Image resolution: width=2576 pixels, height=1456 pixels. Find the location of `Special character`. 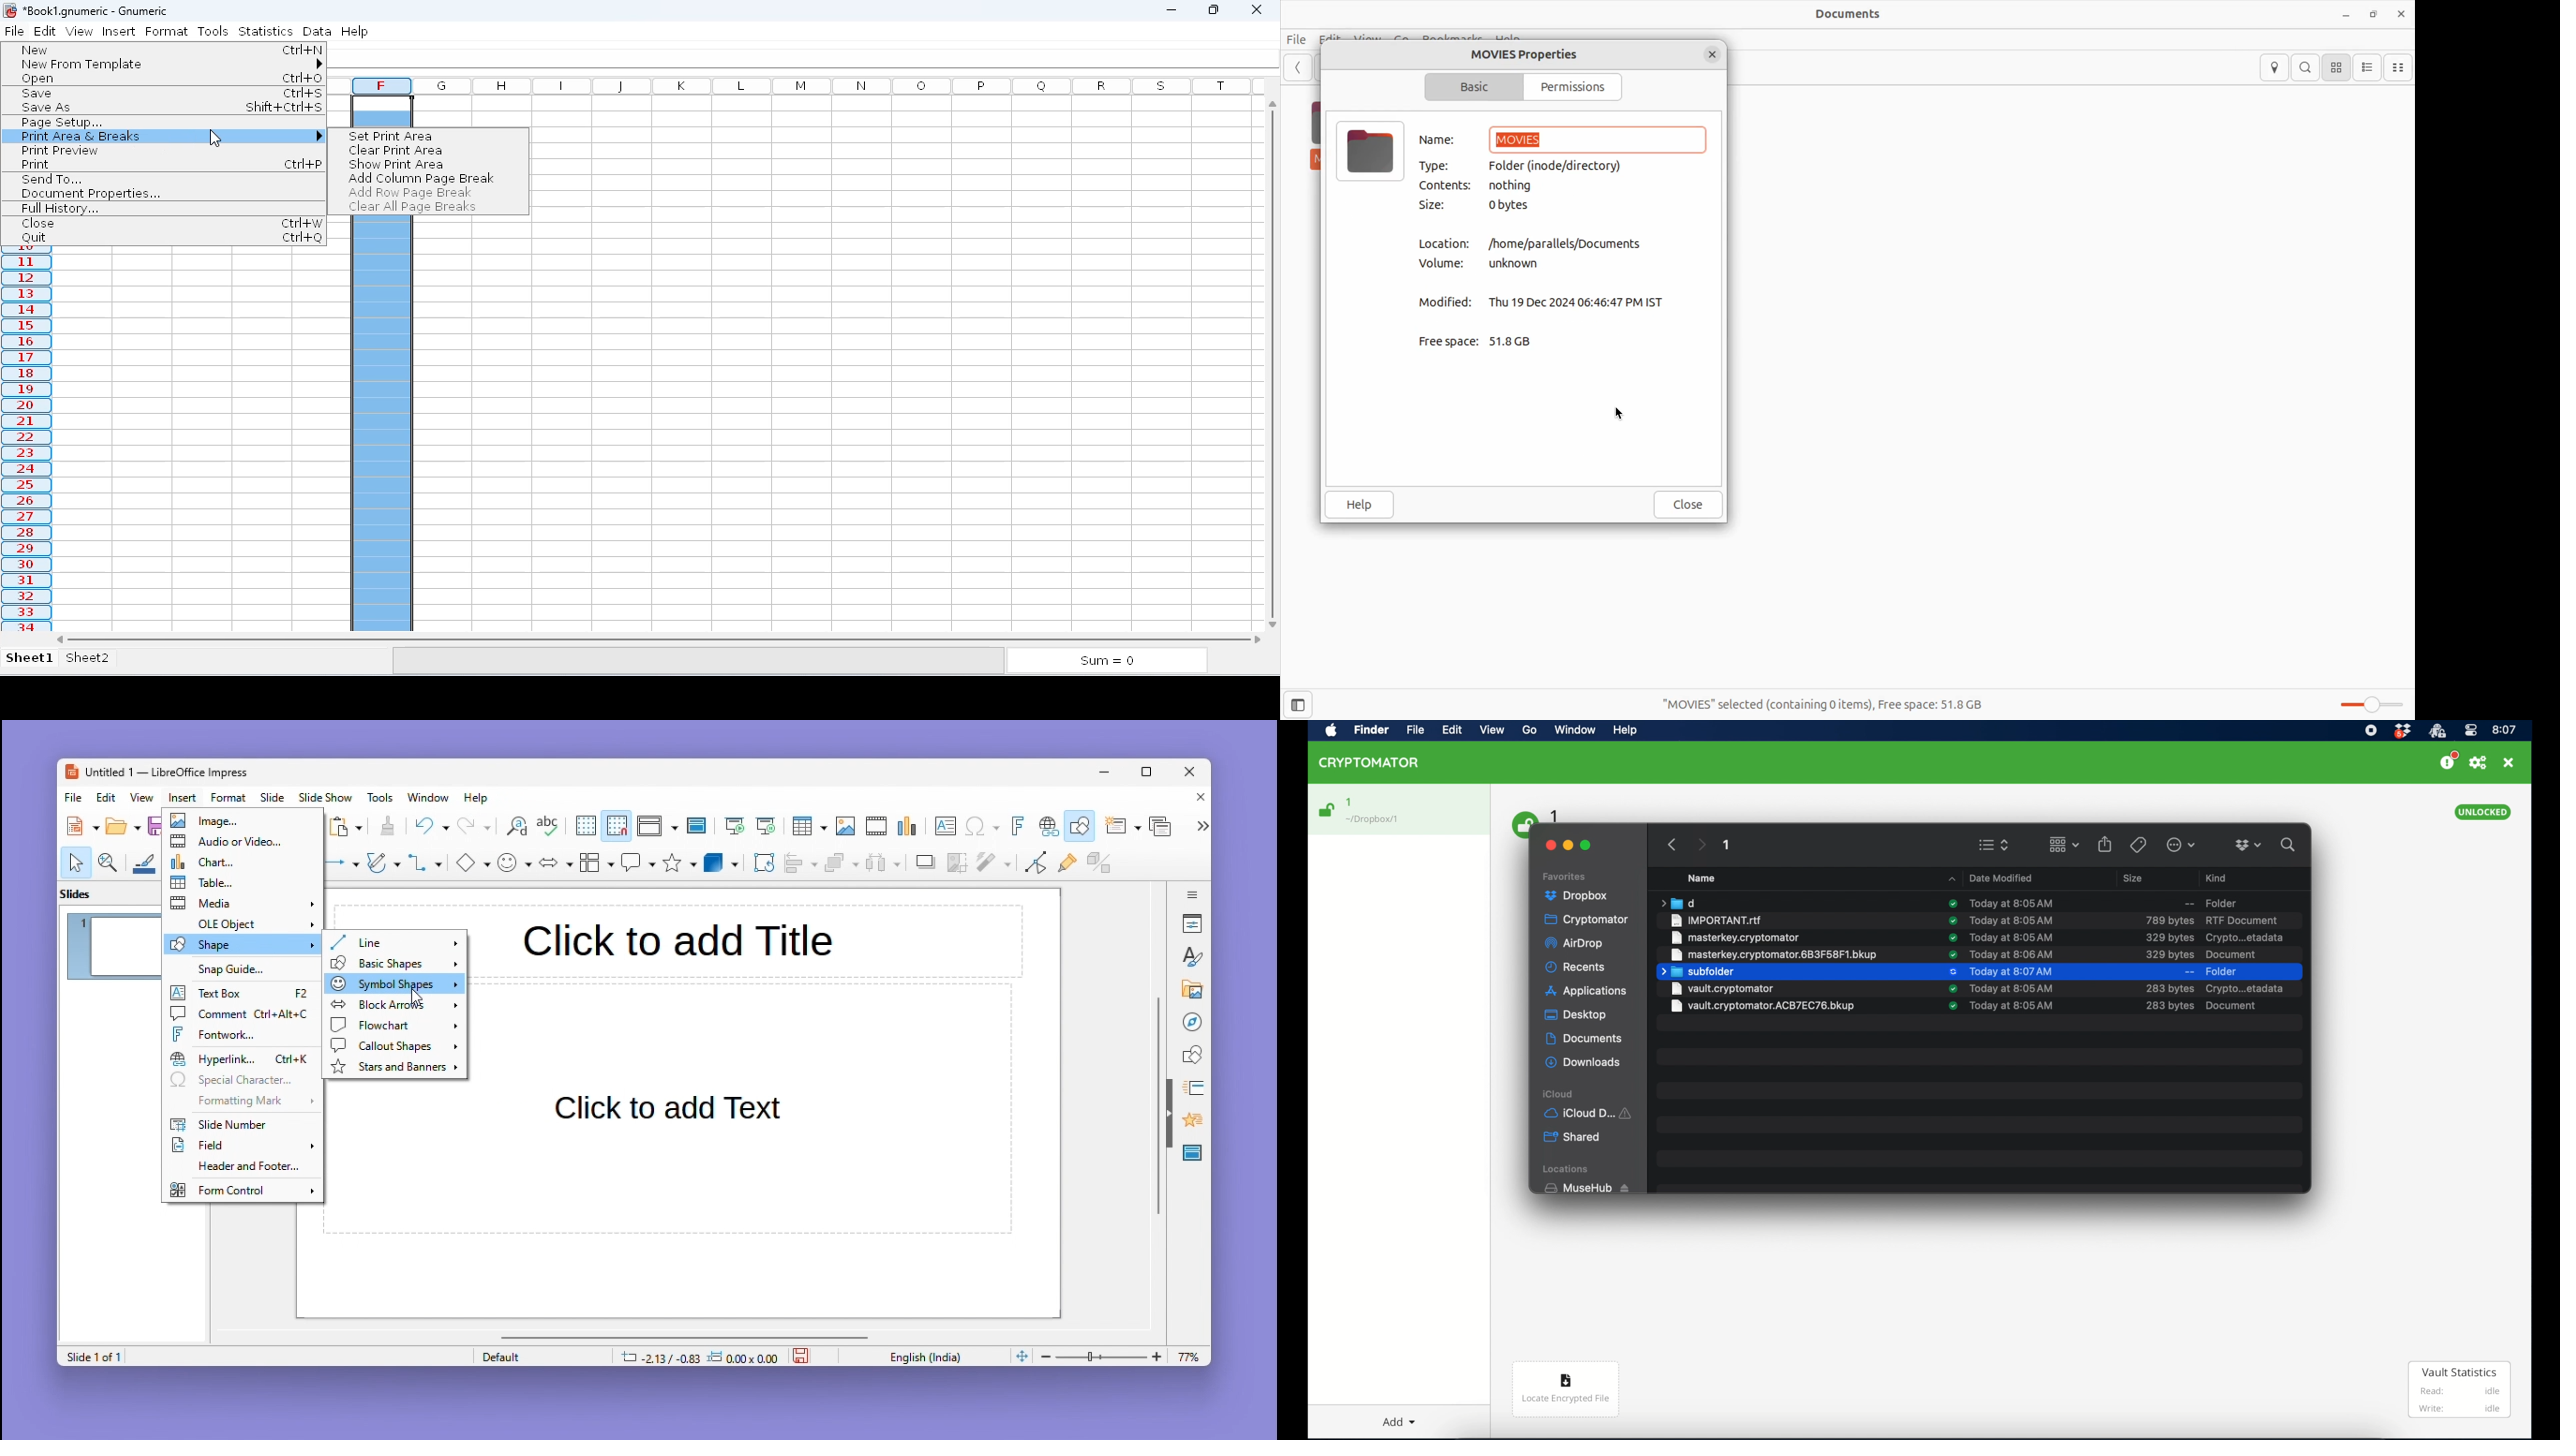

Special character is located at coordinates (242, 1081).